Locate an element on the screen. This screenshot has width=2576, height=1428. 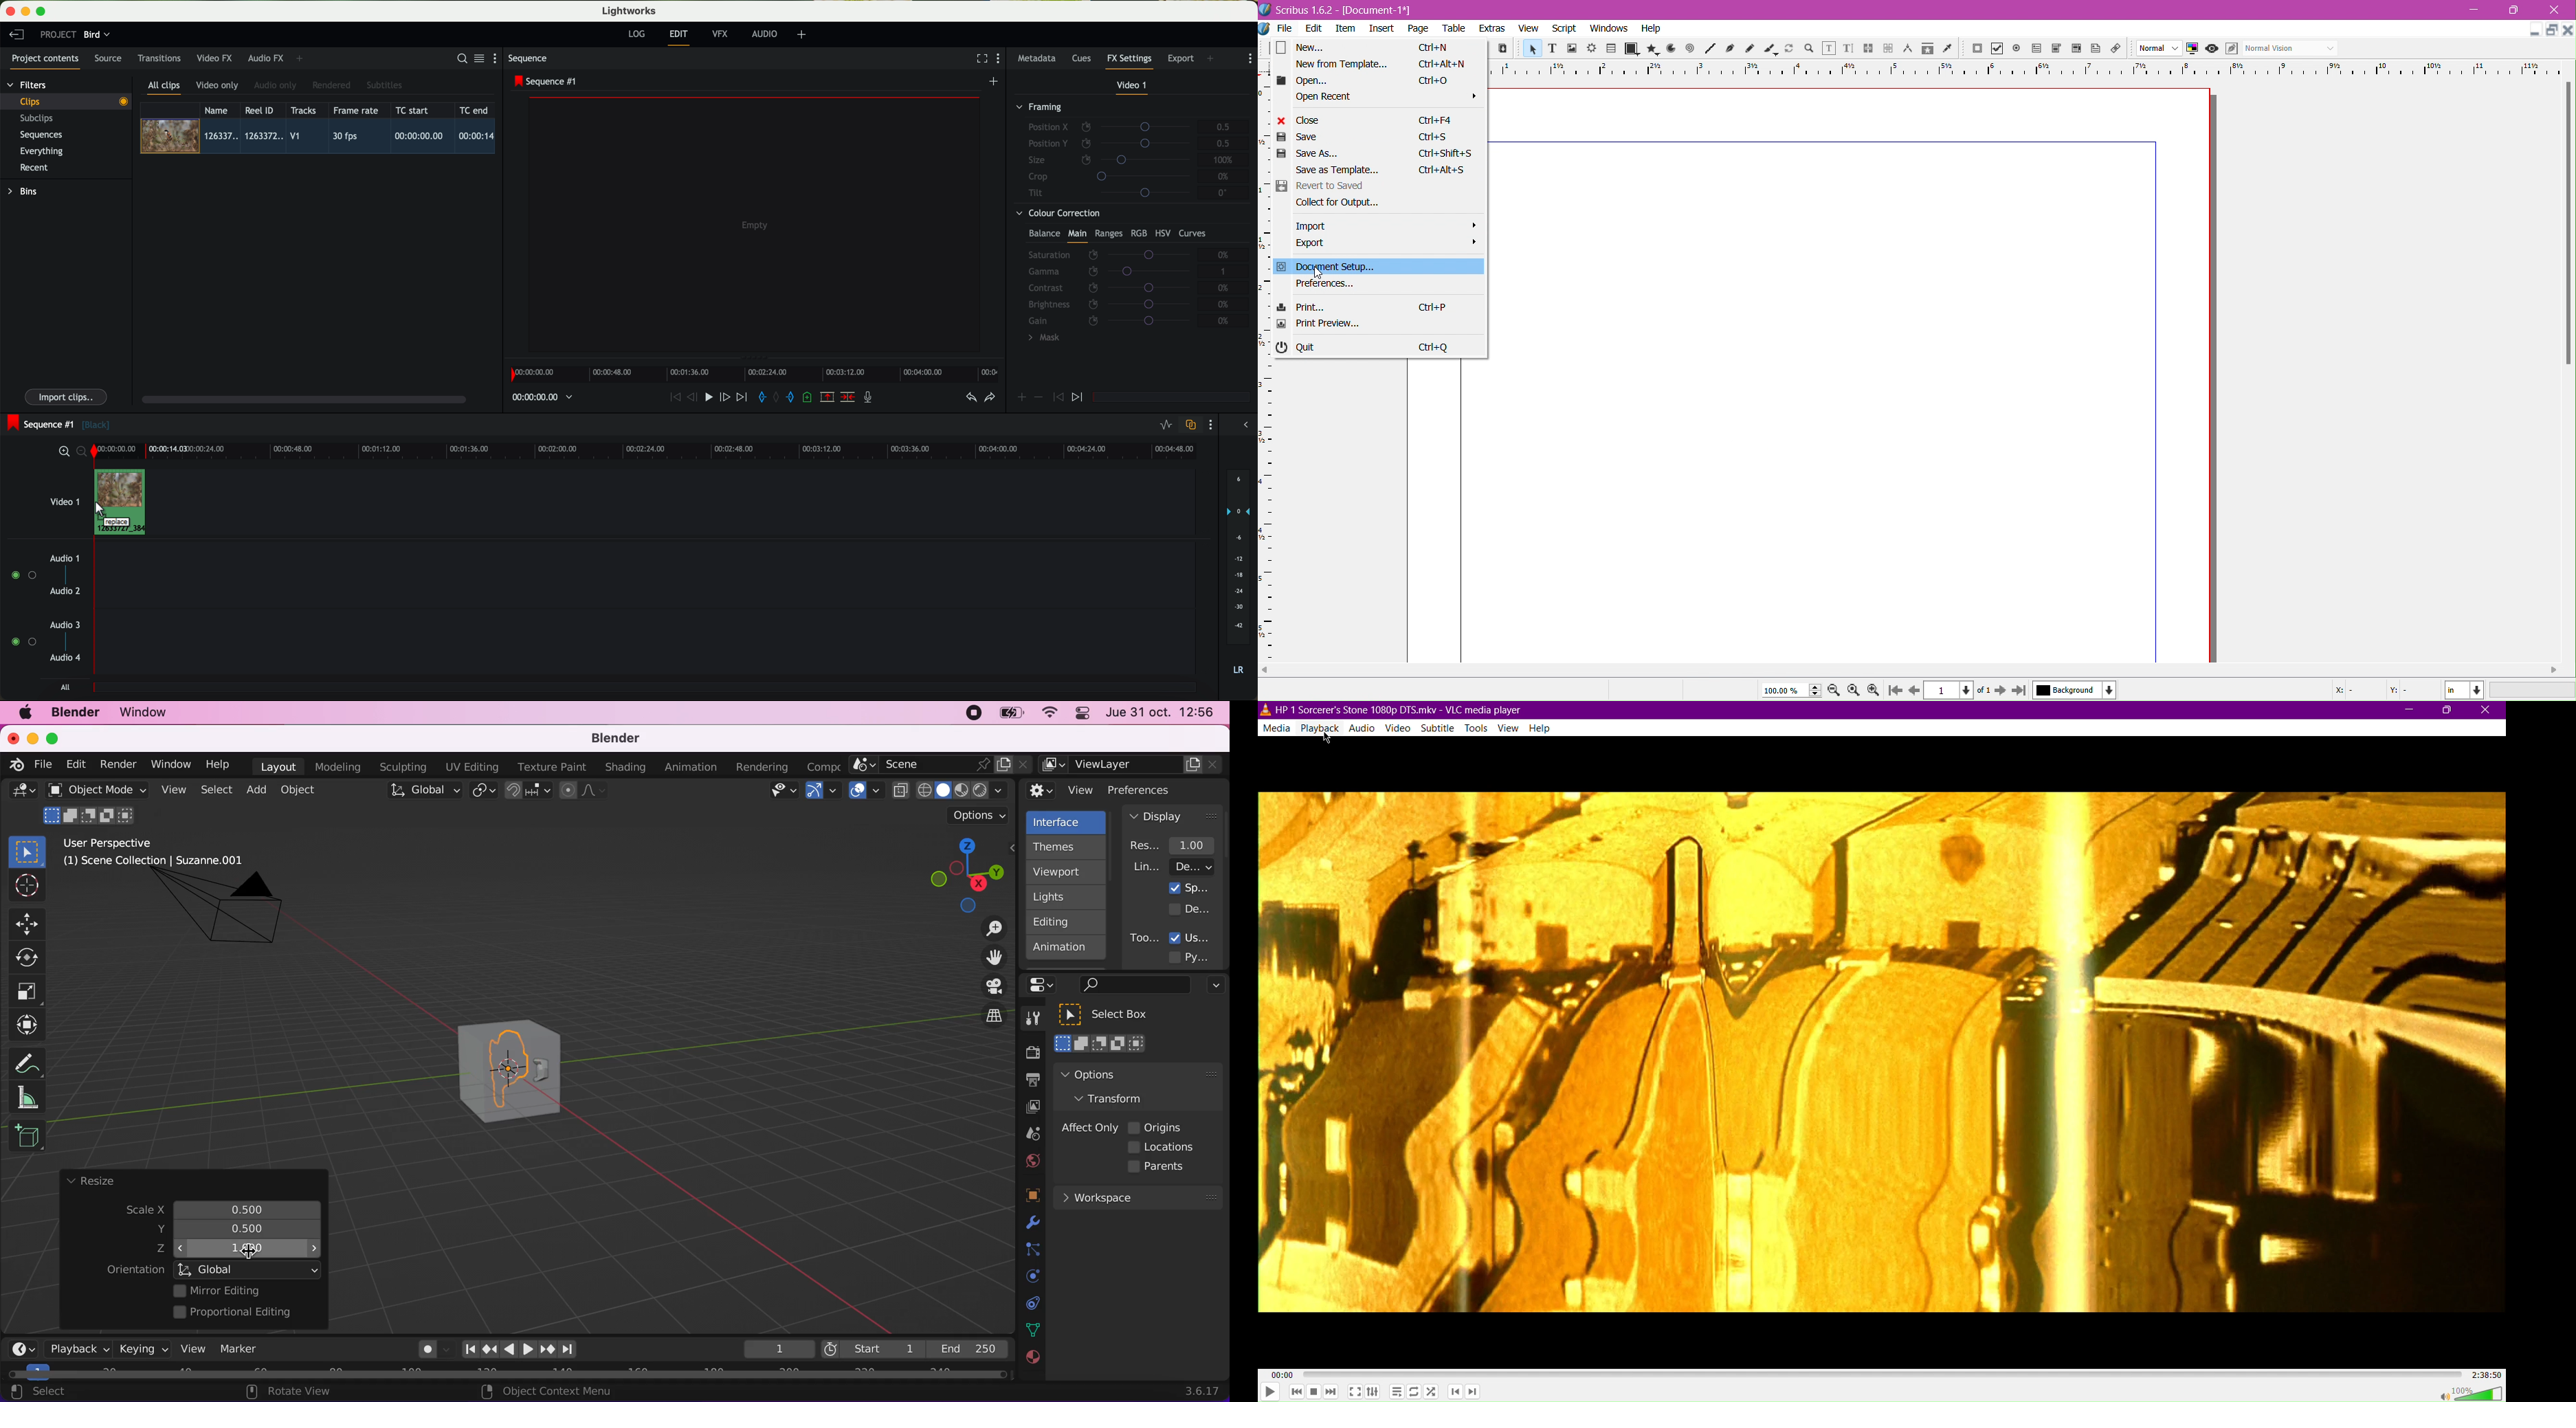
audio 2 is located at coordinates (66, 592).